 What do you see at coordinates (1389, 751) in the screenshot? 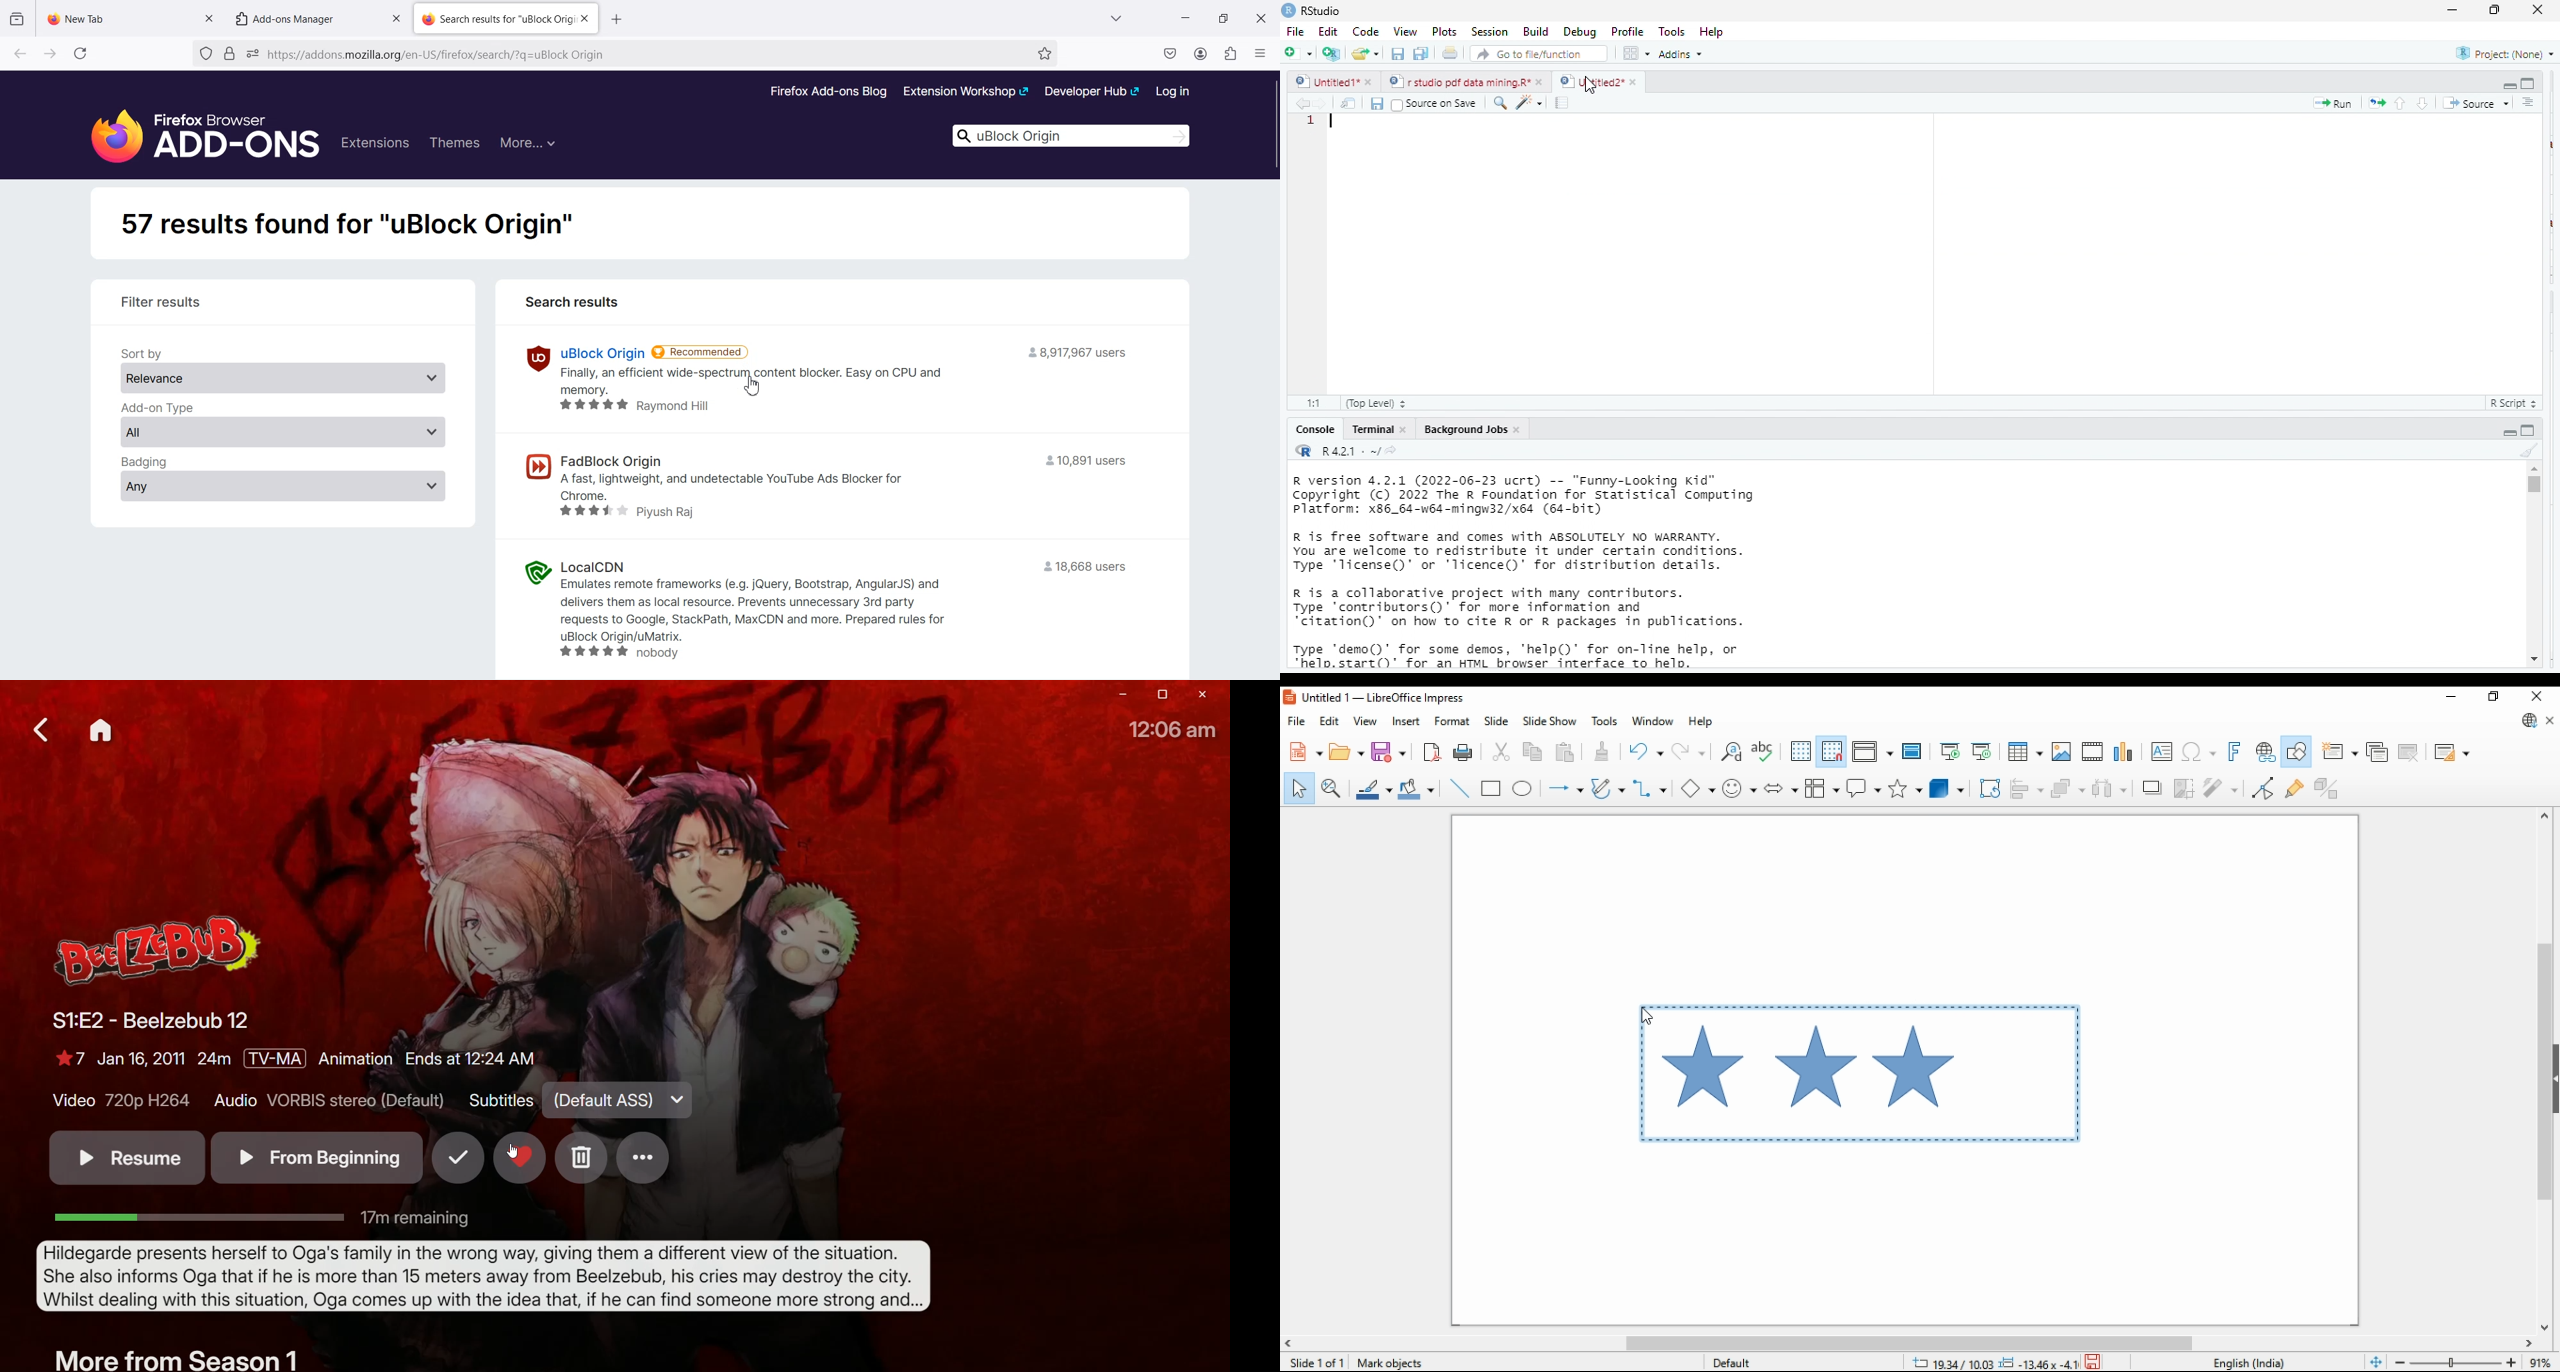
I see `save` at bounding box center [1389, 751].